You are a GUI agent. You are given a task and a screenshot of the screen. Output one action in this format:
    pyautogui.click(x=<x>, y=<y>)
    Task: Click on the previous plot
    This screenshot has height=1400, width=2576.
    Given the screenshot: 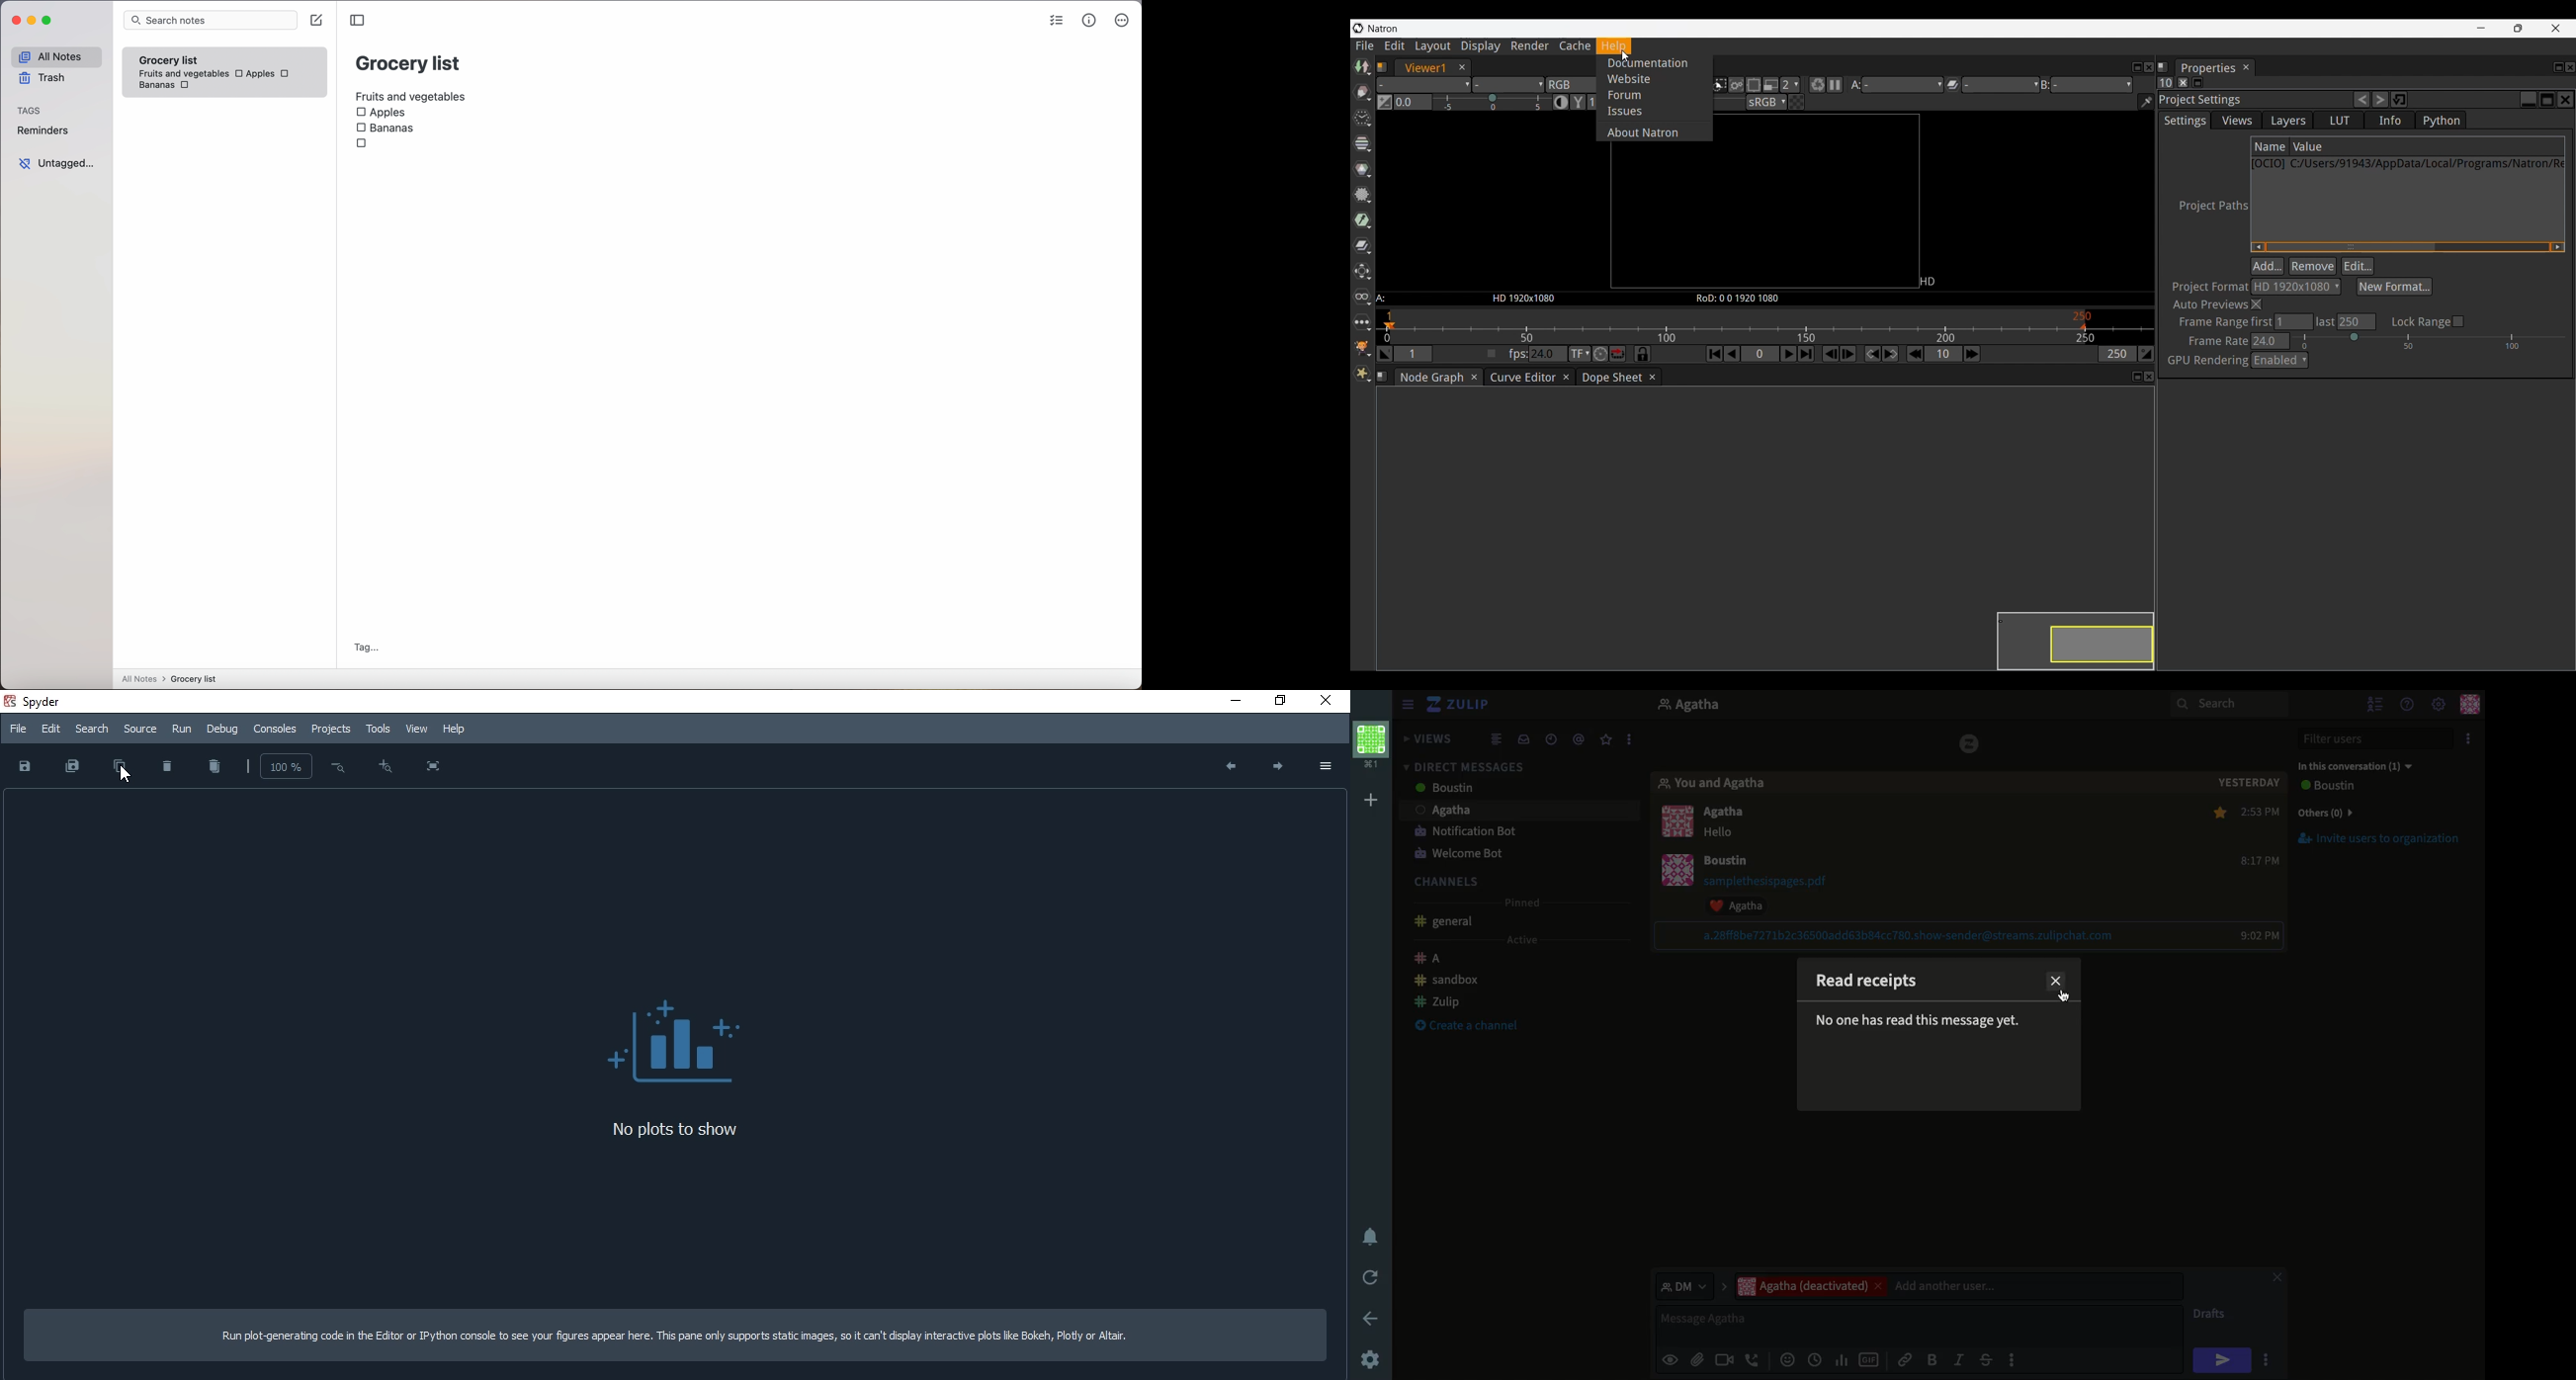 What is the action you would take?
    pyautogui.click(x=1225, y=768)
    